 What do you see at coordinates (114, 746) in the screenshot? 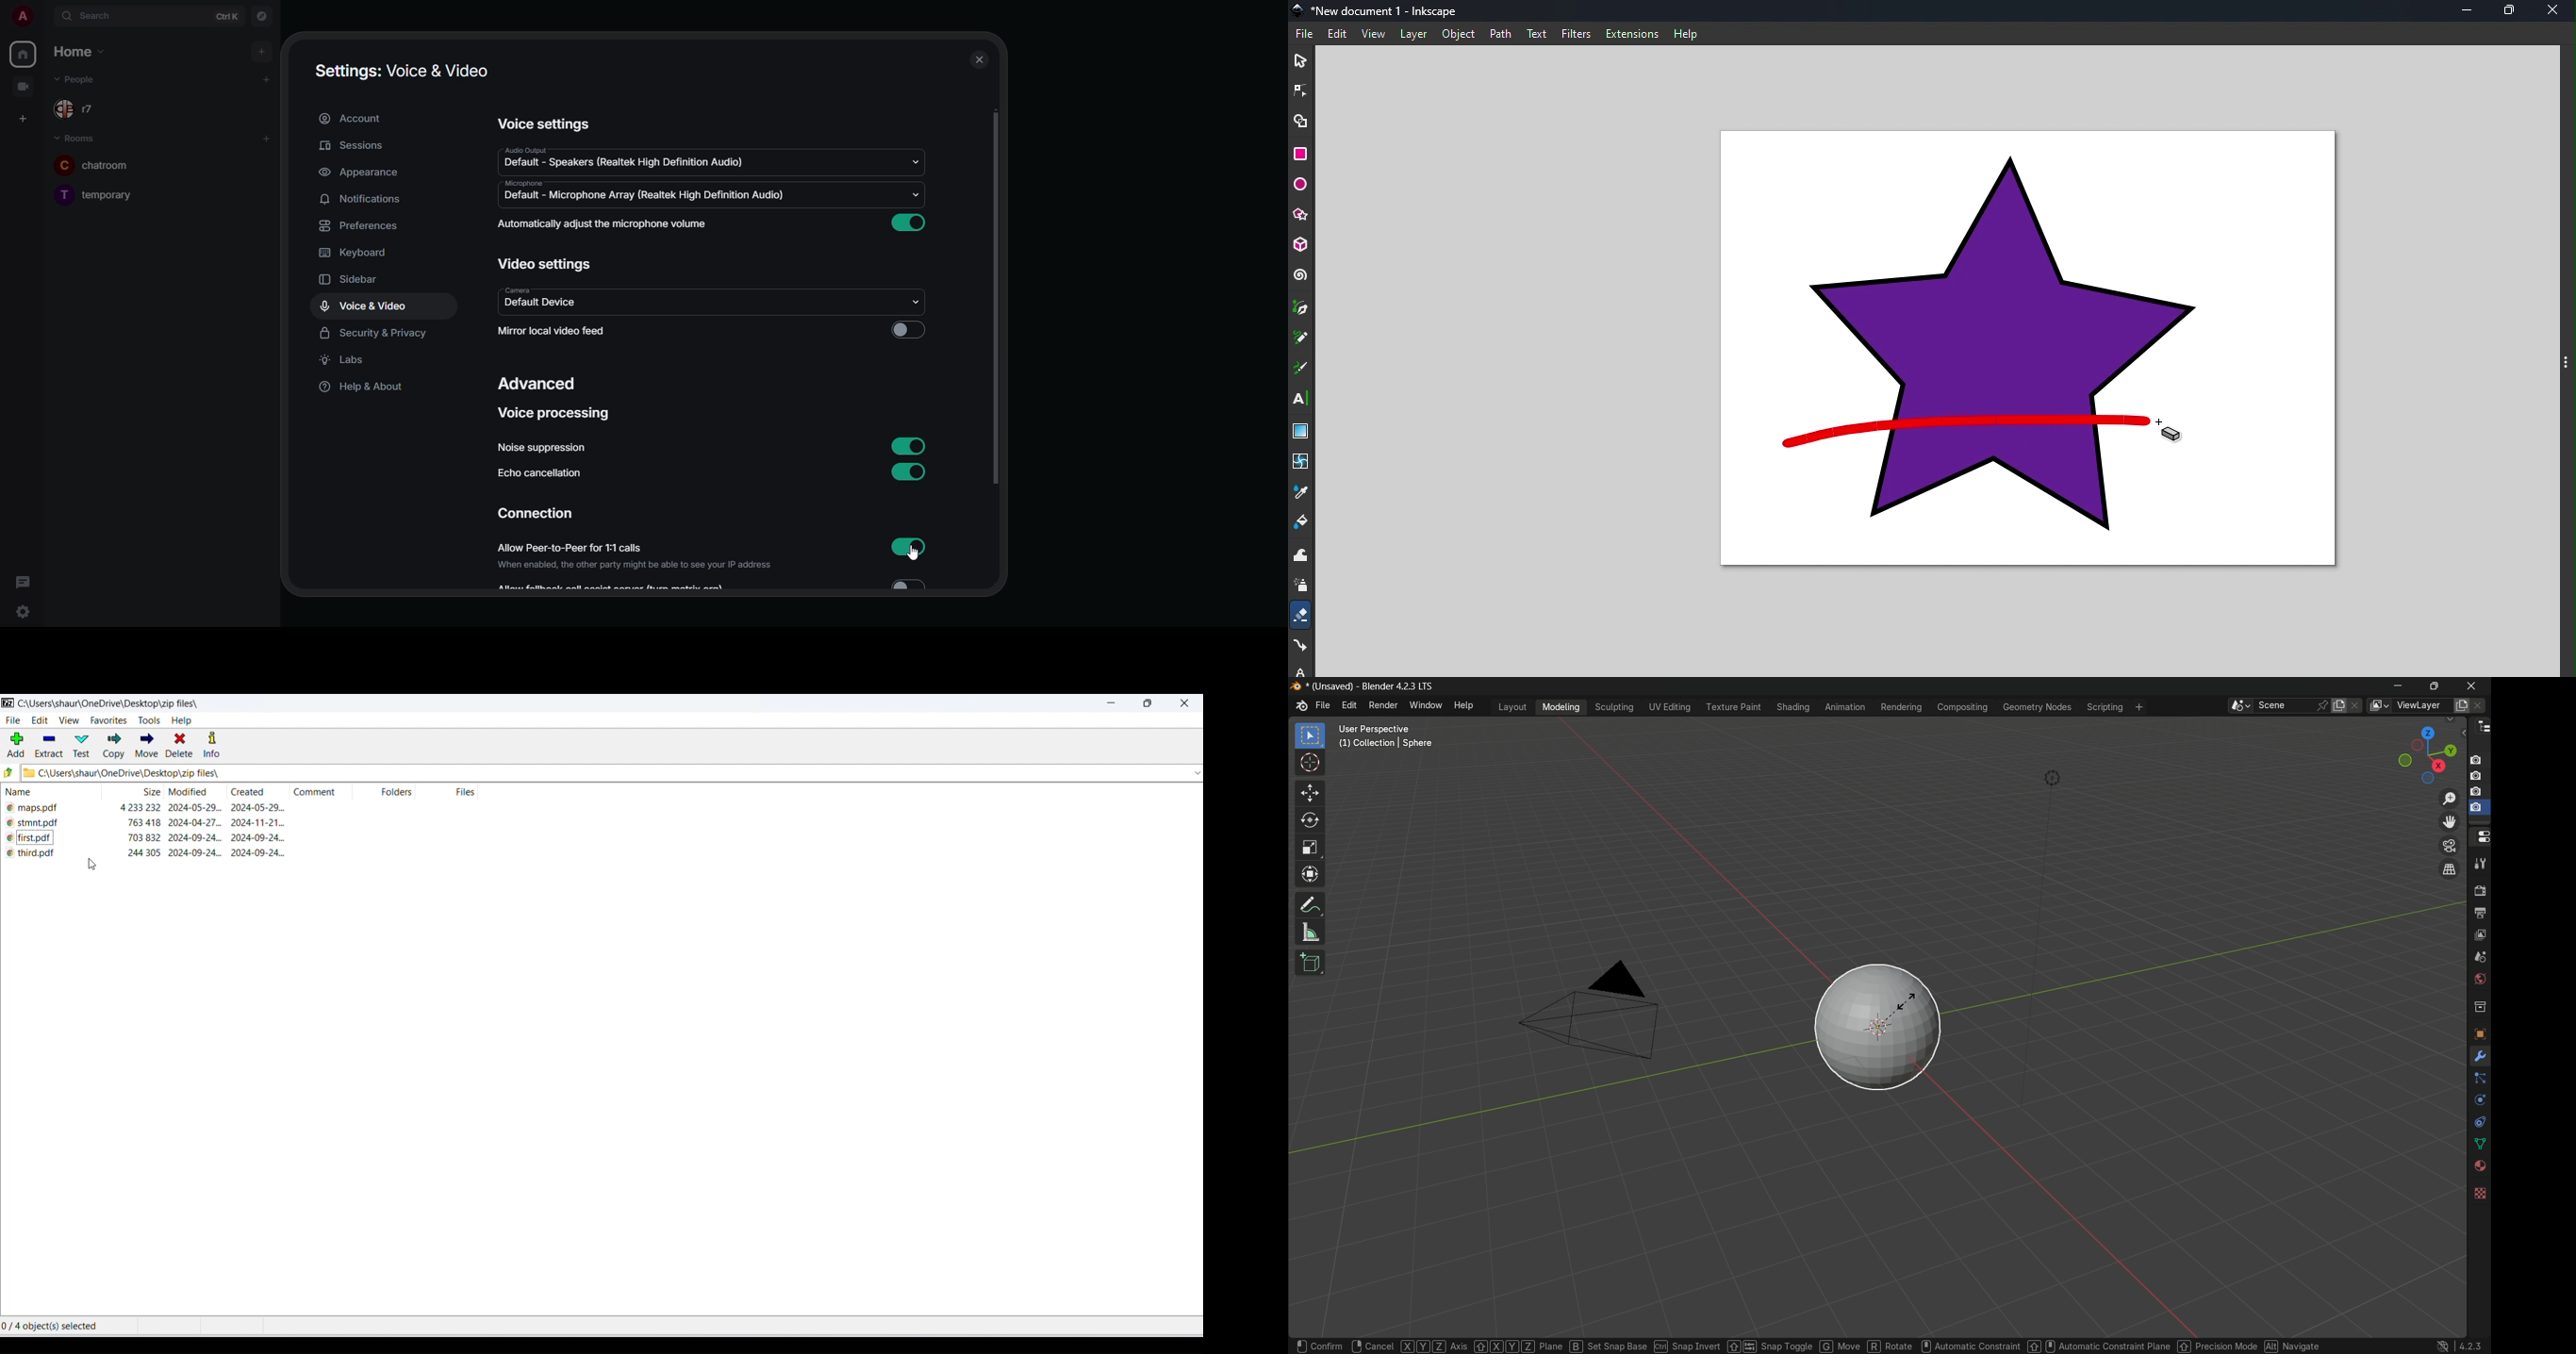
I see `copy` at bounding box center [114, 746].